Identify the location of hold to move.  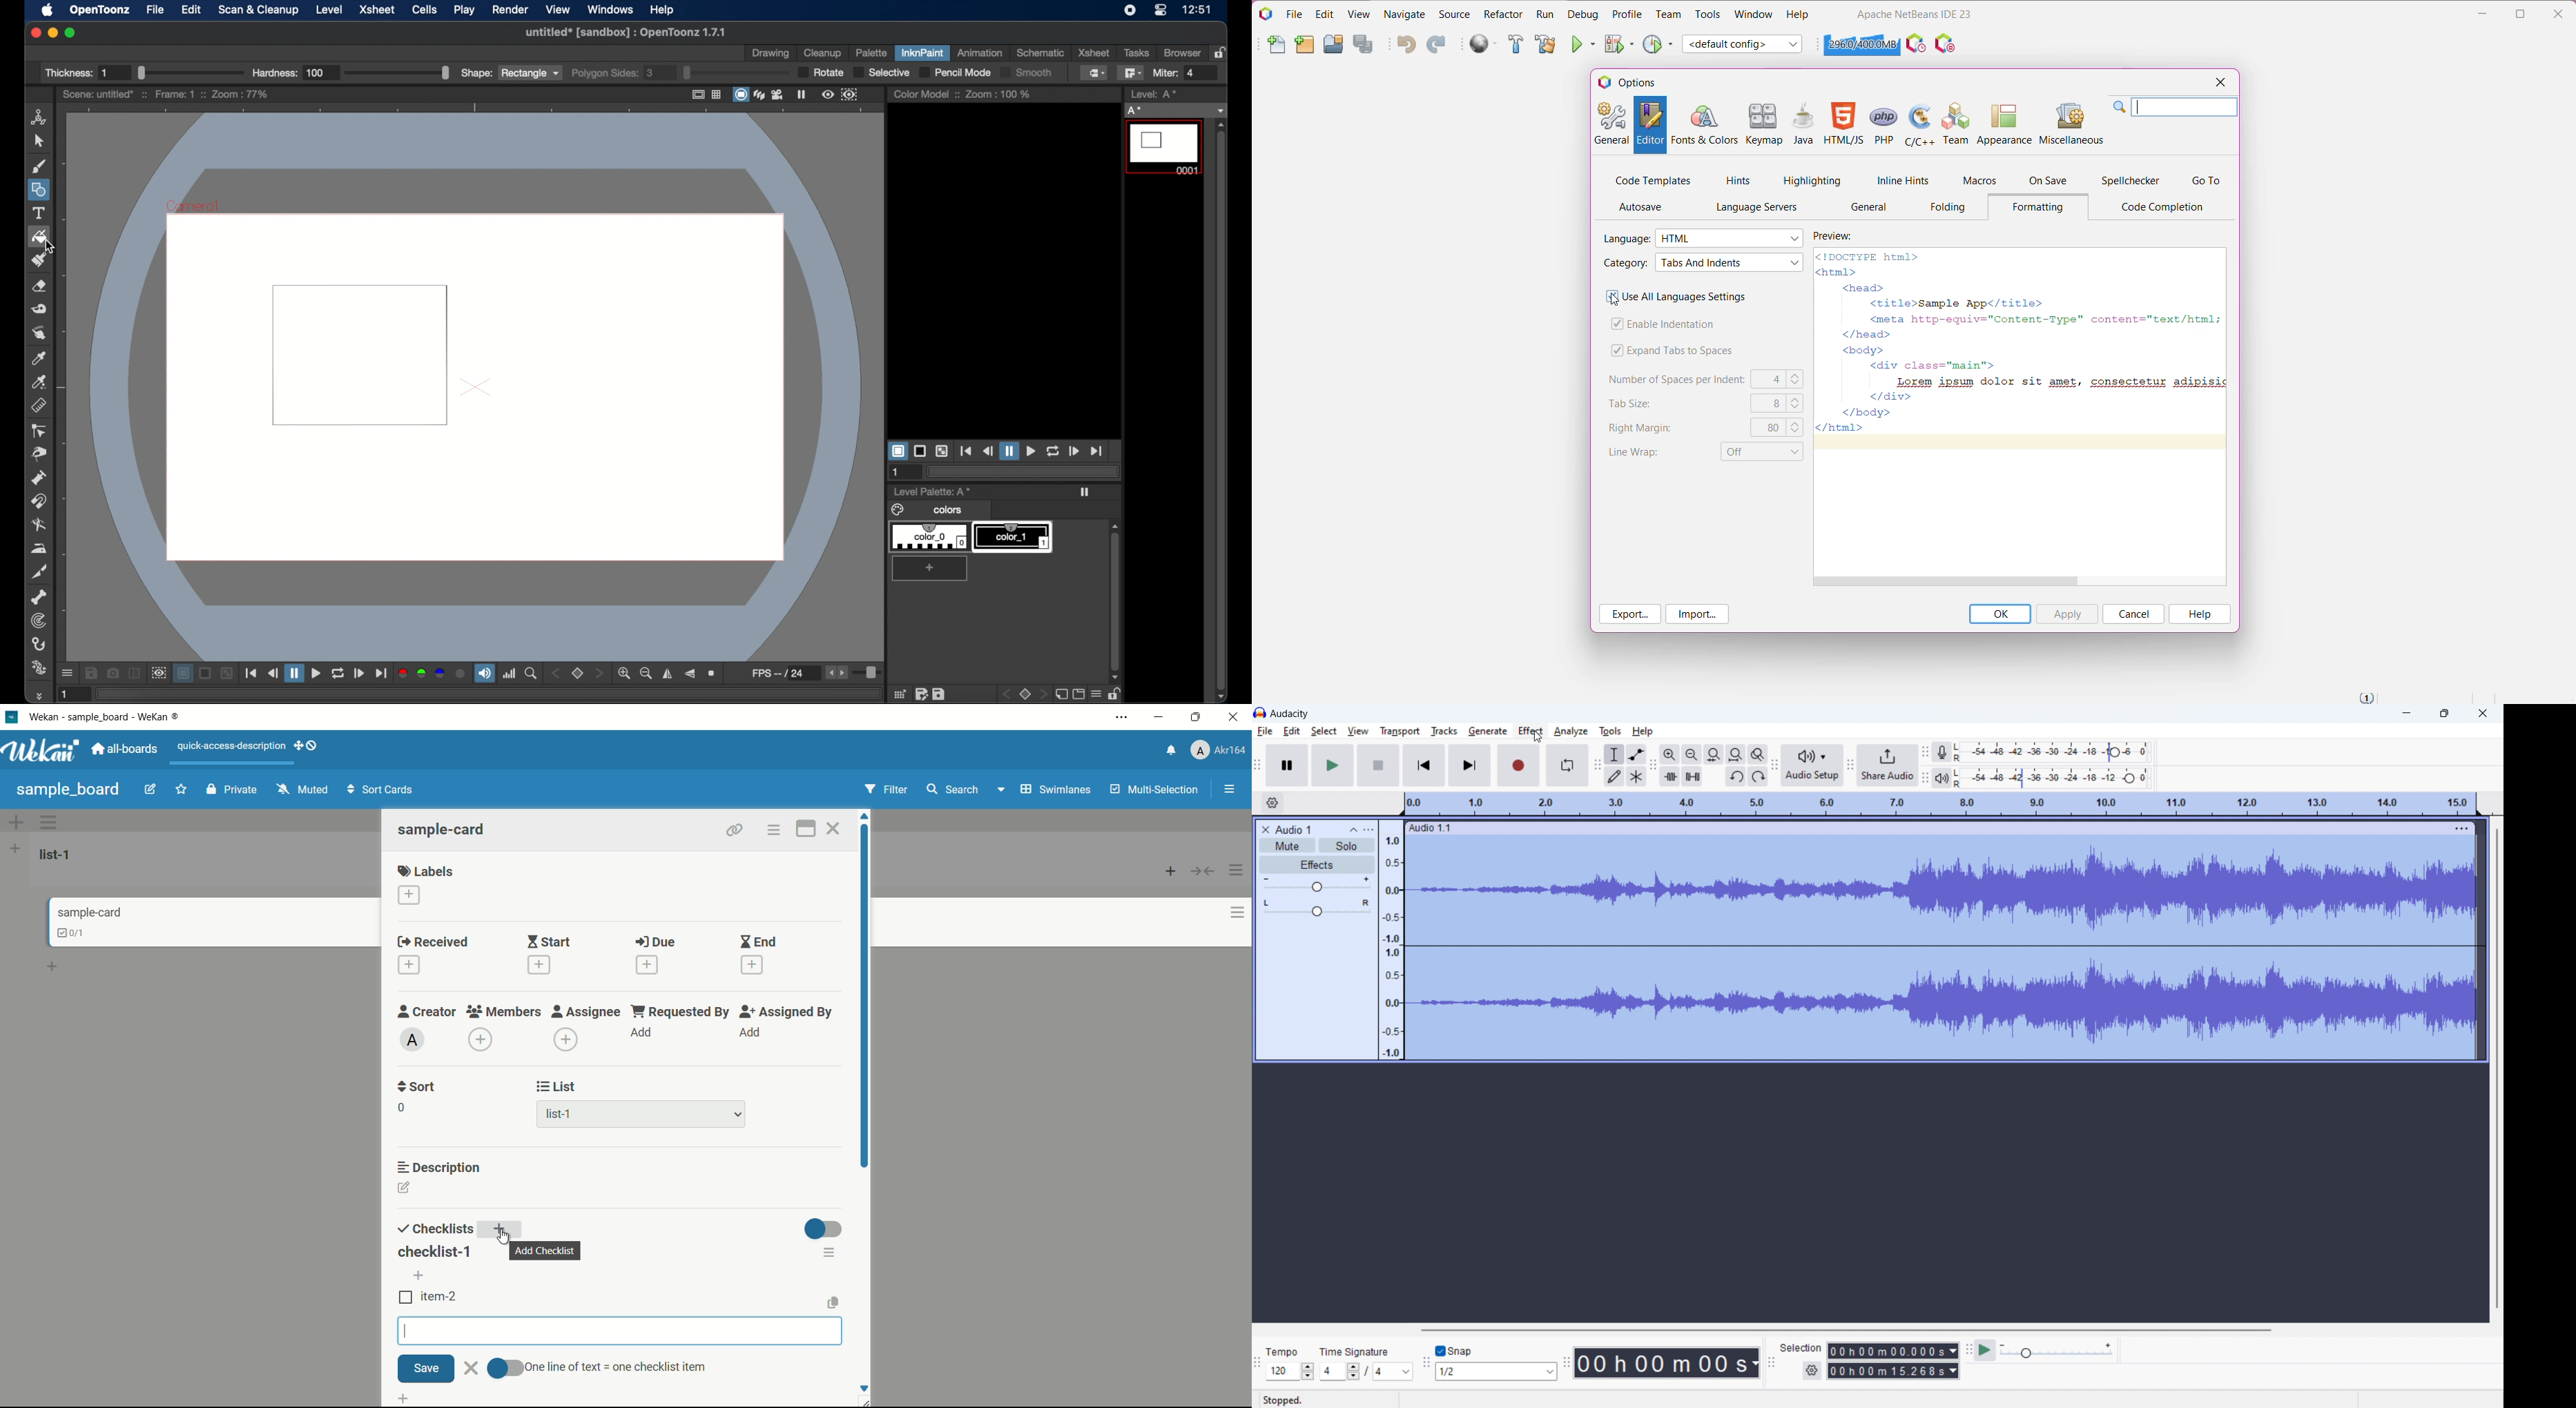
(1925, 829).